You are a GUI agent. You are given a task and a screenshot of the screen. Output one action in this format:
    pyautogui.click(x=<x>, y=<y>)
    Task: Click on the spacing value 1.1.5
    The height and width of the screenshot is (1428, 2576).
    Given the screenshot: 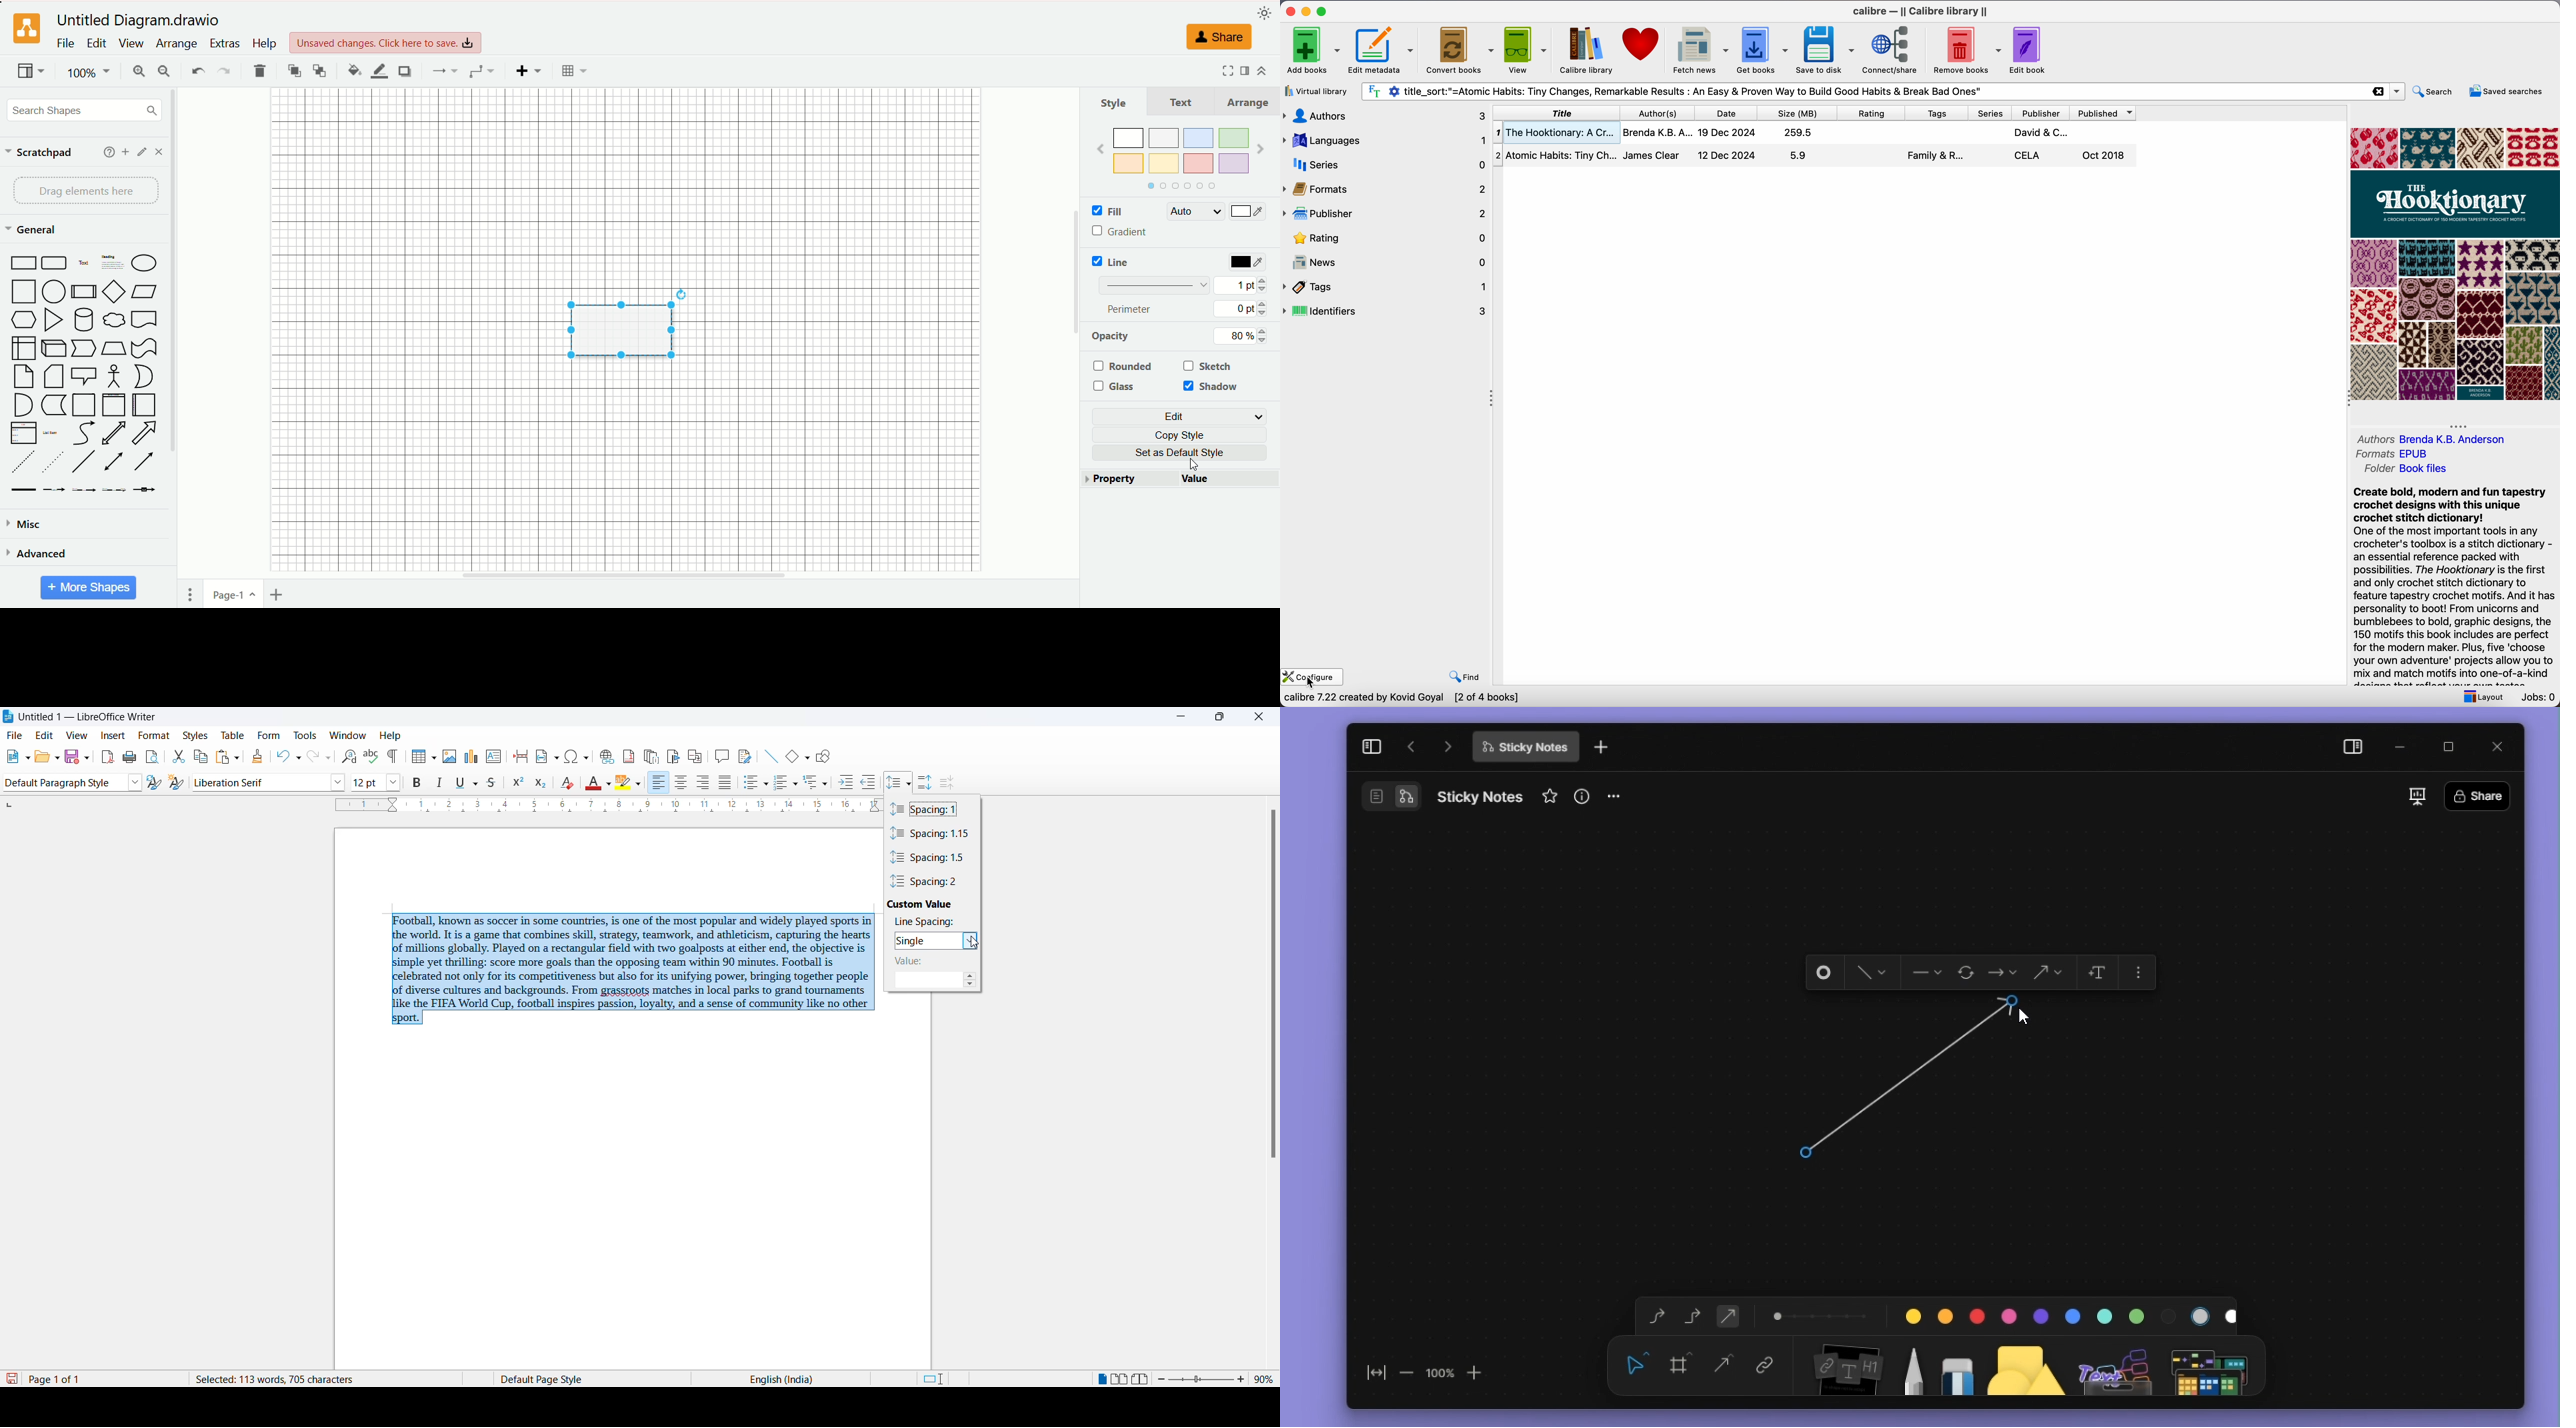 What is the action you would take?
    pyautogui.click(x=935, y=834)
    